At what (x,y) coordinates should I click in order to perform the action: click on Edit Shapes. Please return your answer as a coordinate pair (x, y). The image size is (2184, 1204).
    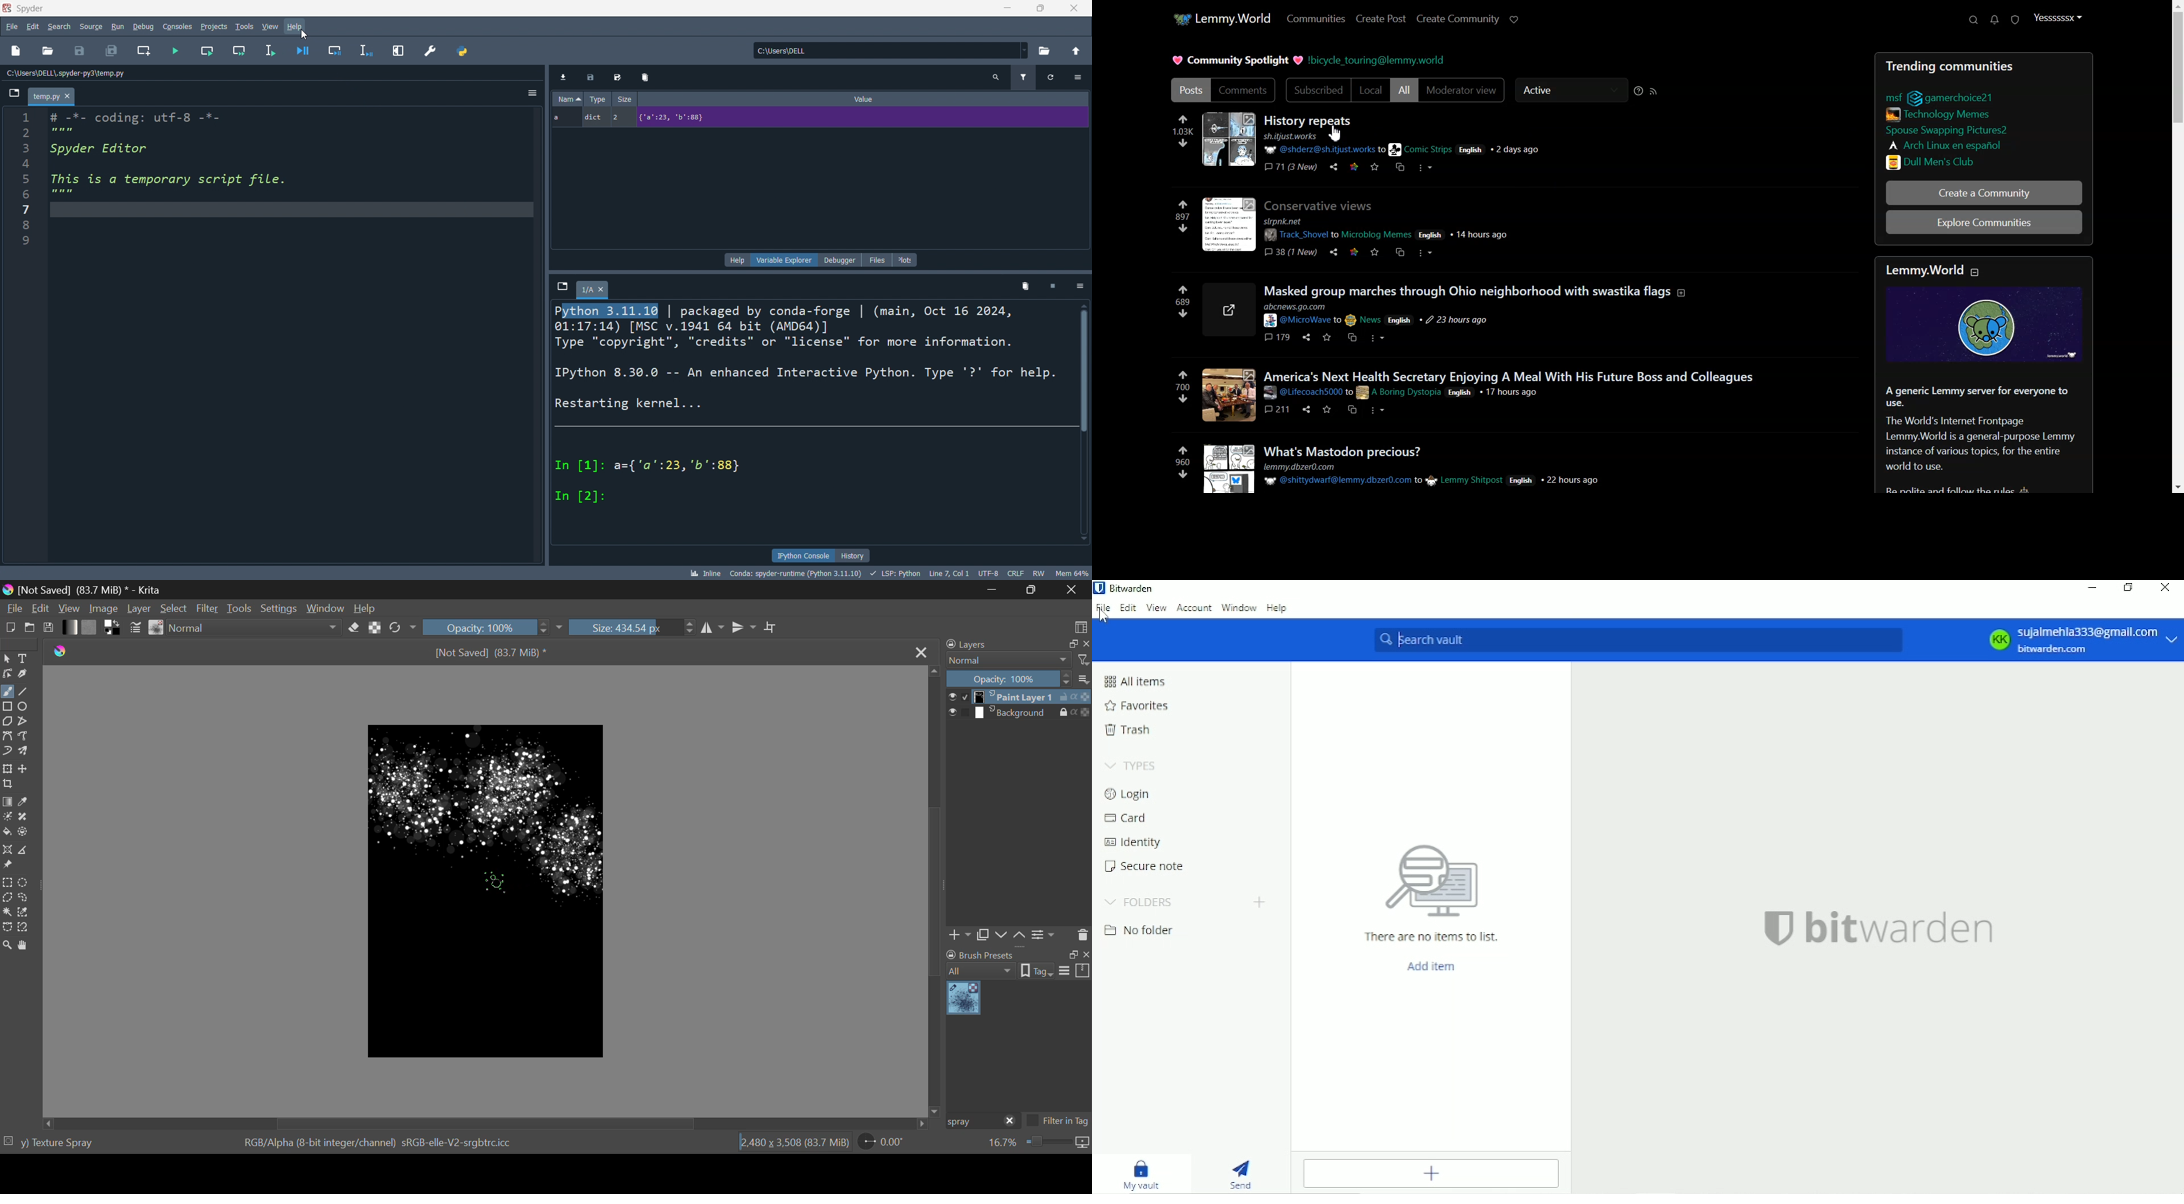
    Looking at the image, I should click on (8, 674).